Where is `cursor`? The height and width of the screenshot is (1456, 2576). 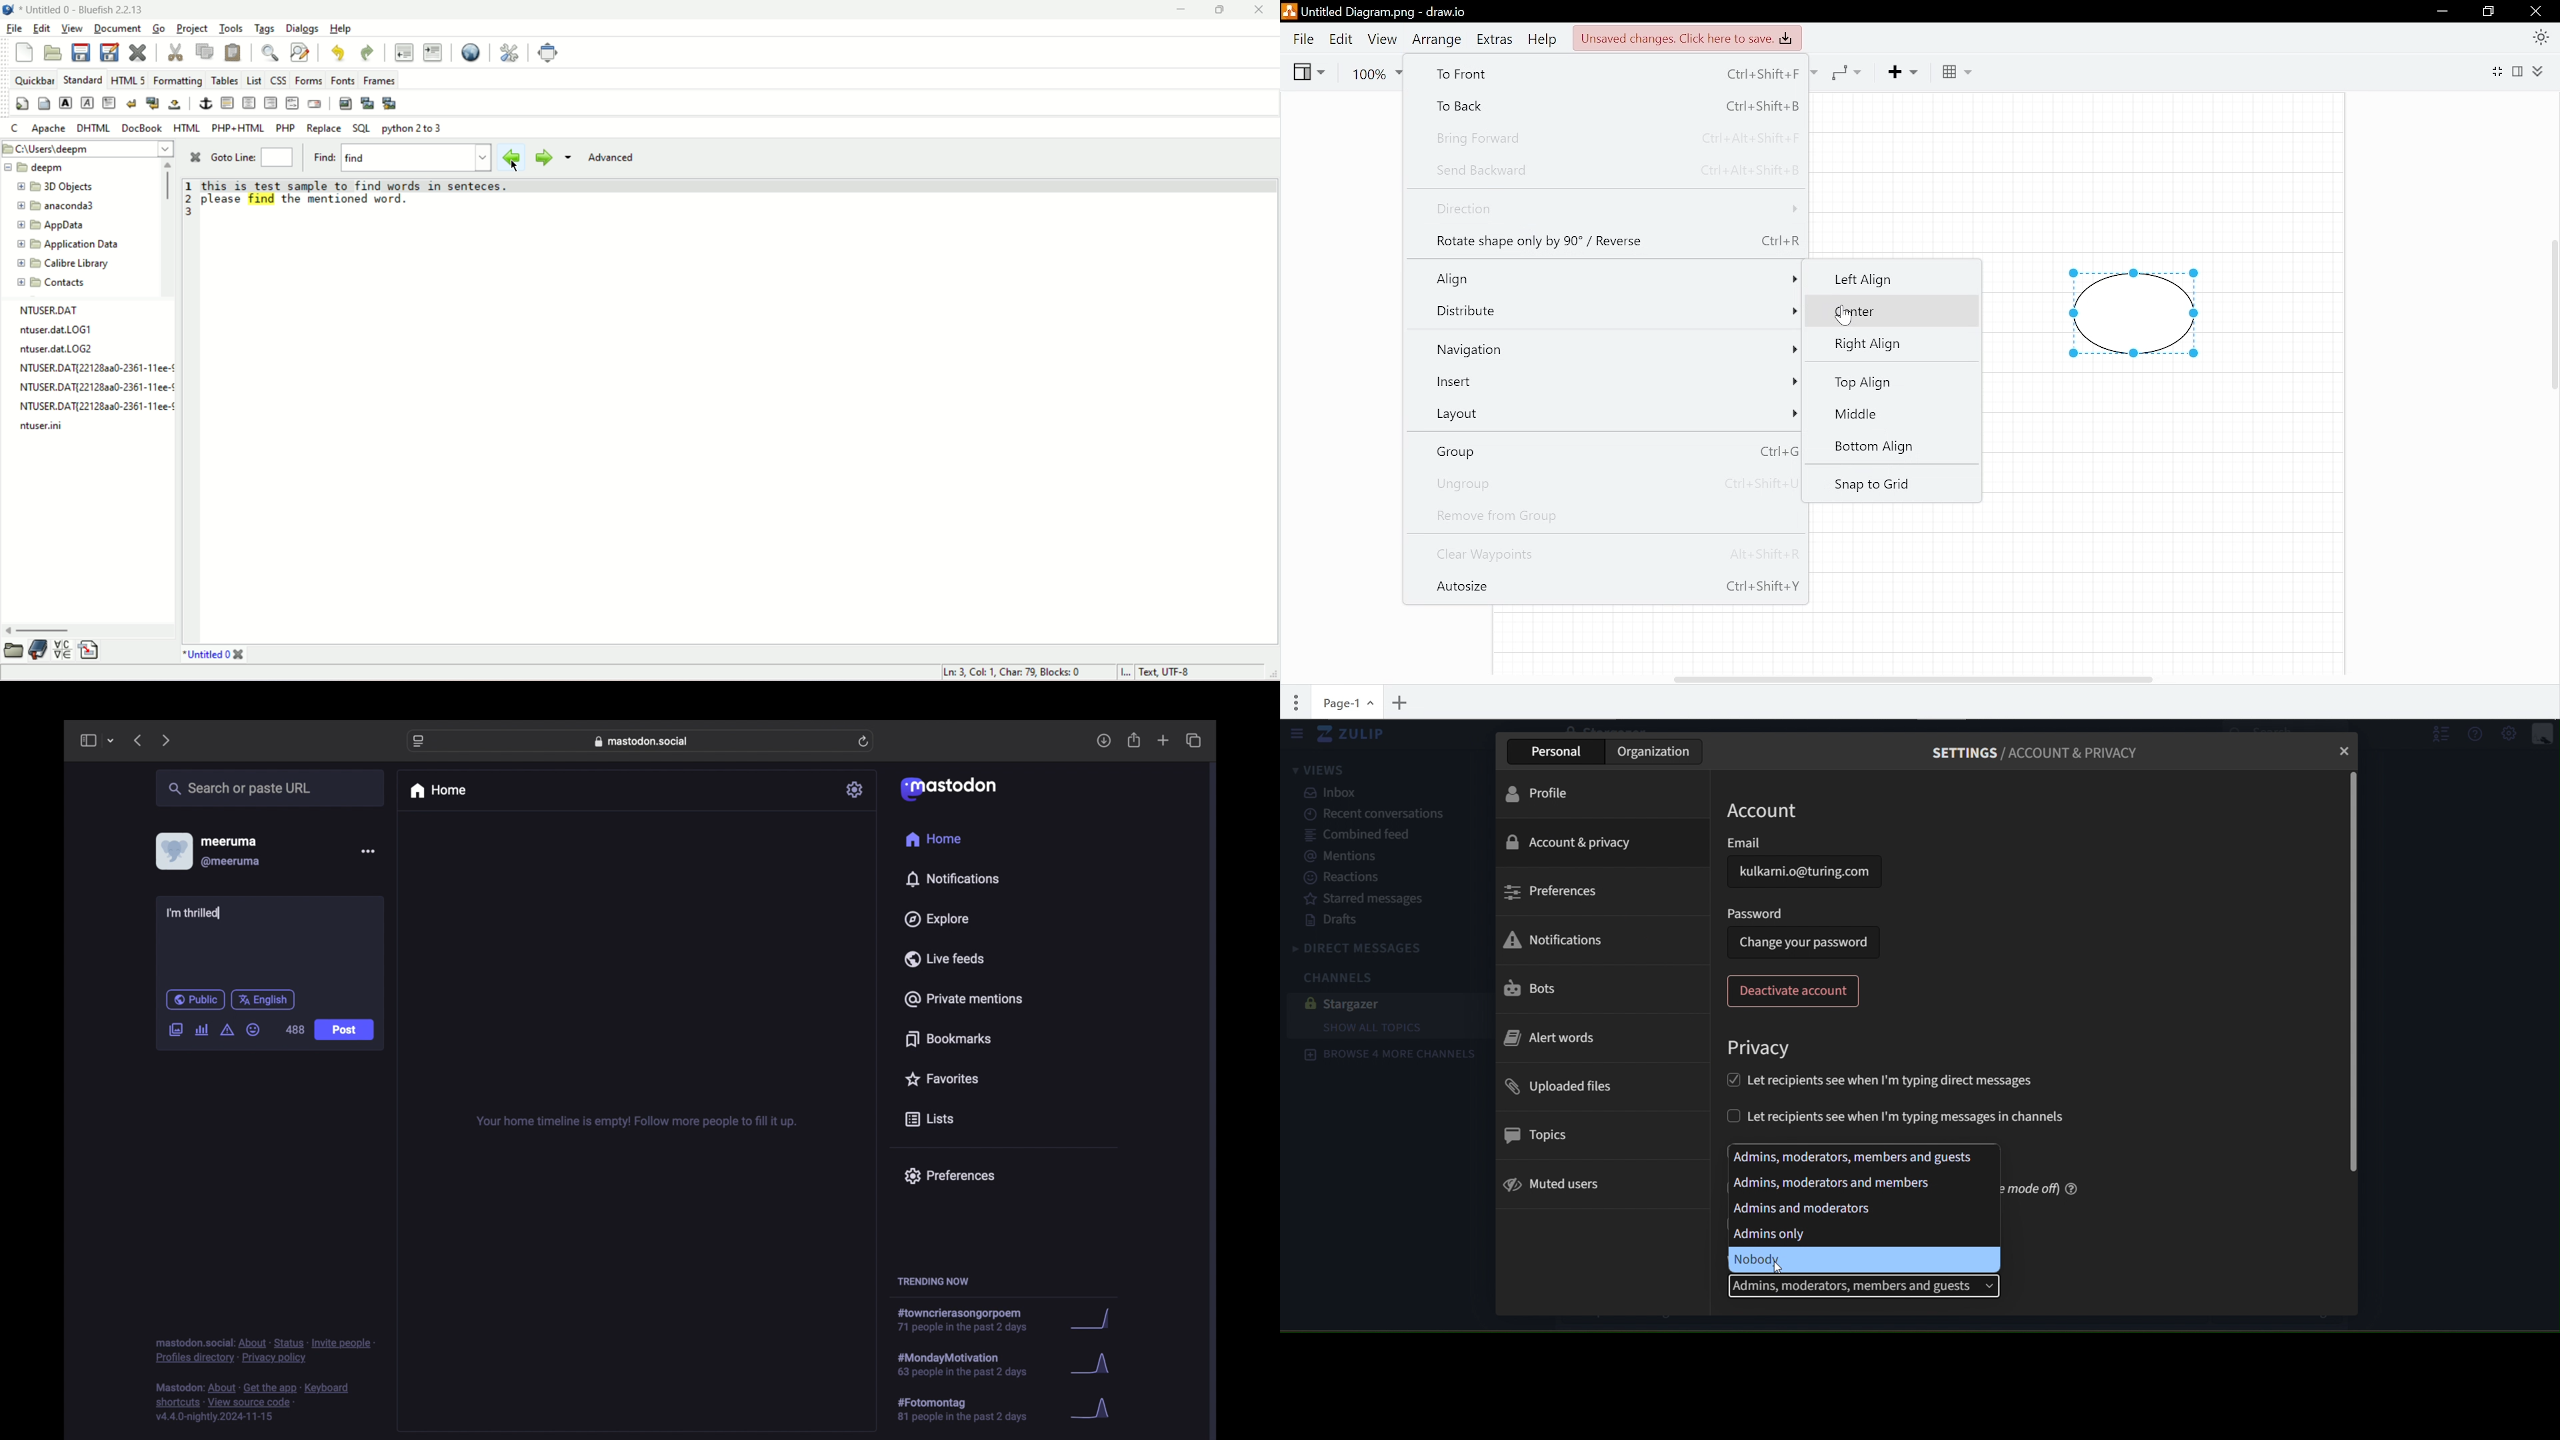 cursor is located at coordinates (515, 166).